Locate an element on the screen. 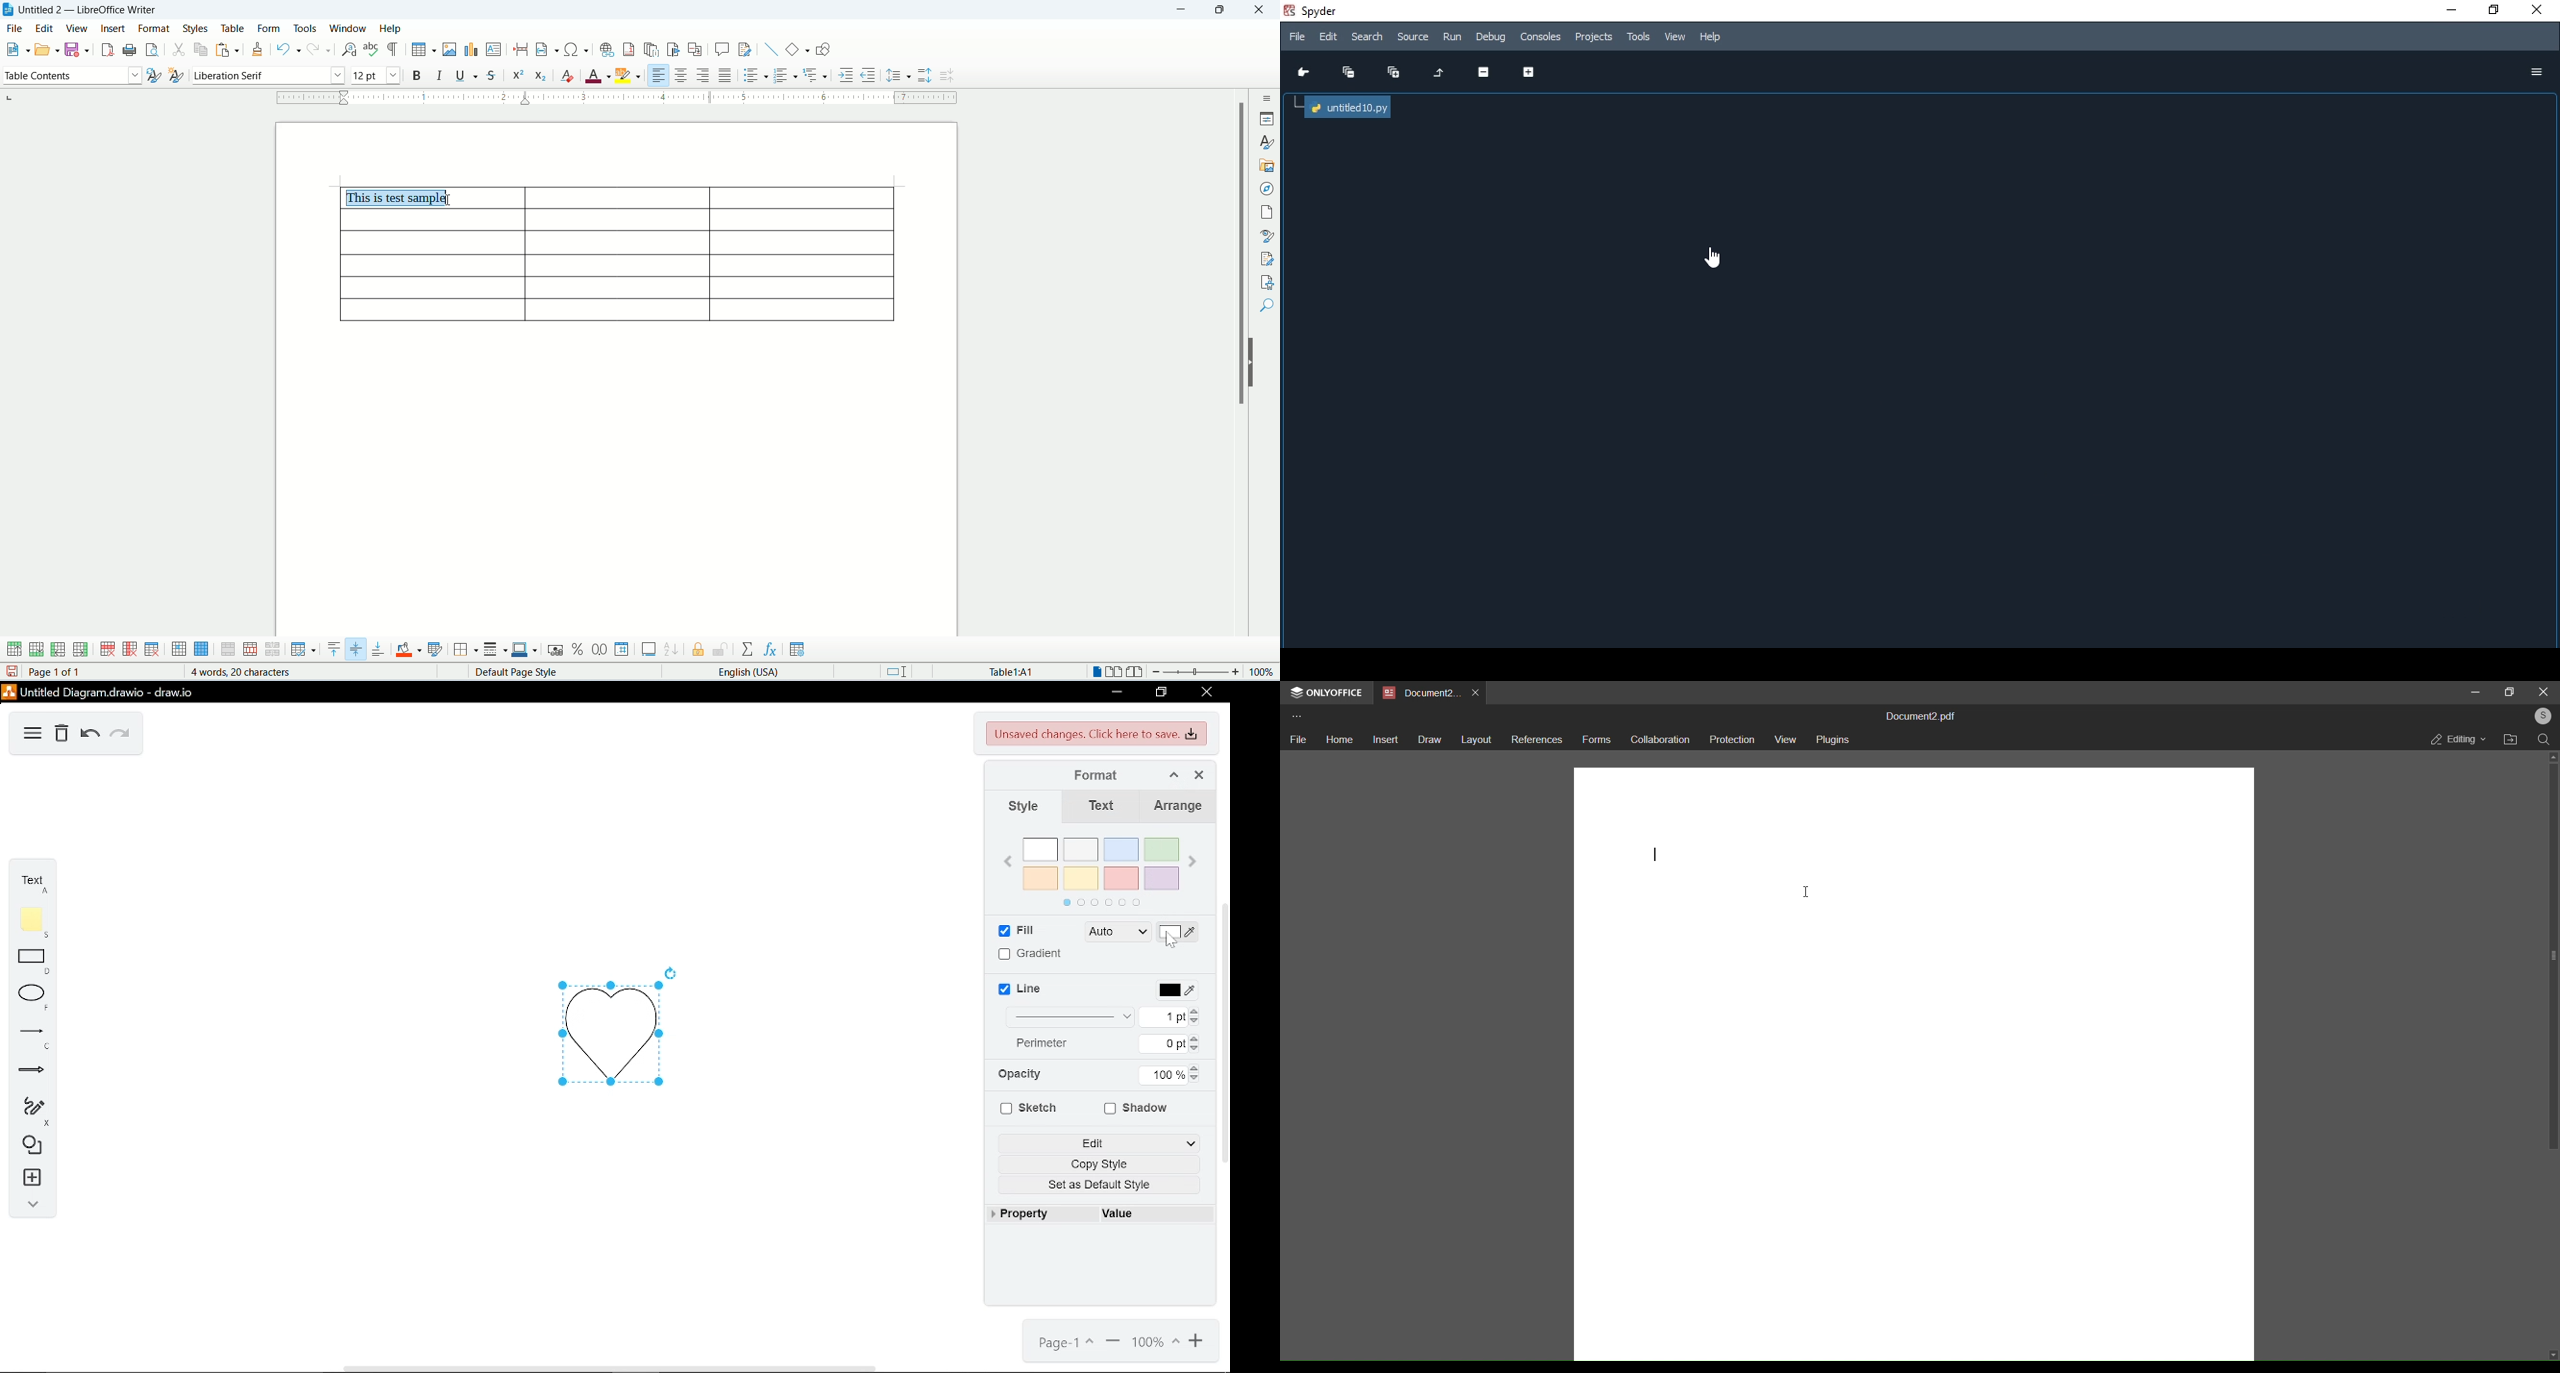  ellipse is located at coordinates (33, 997).